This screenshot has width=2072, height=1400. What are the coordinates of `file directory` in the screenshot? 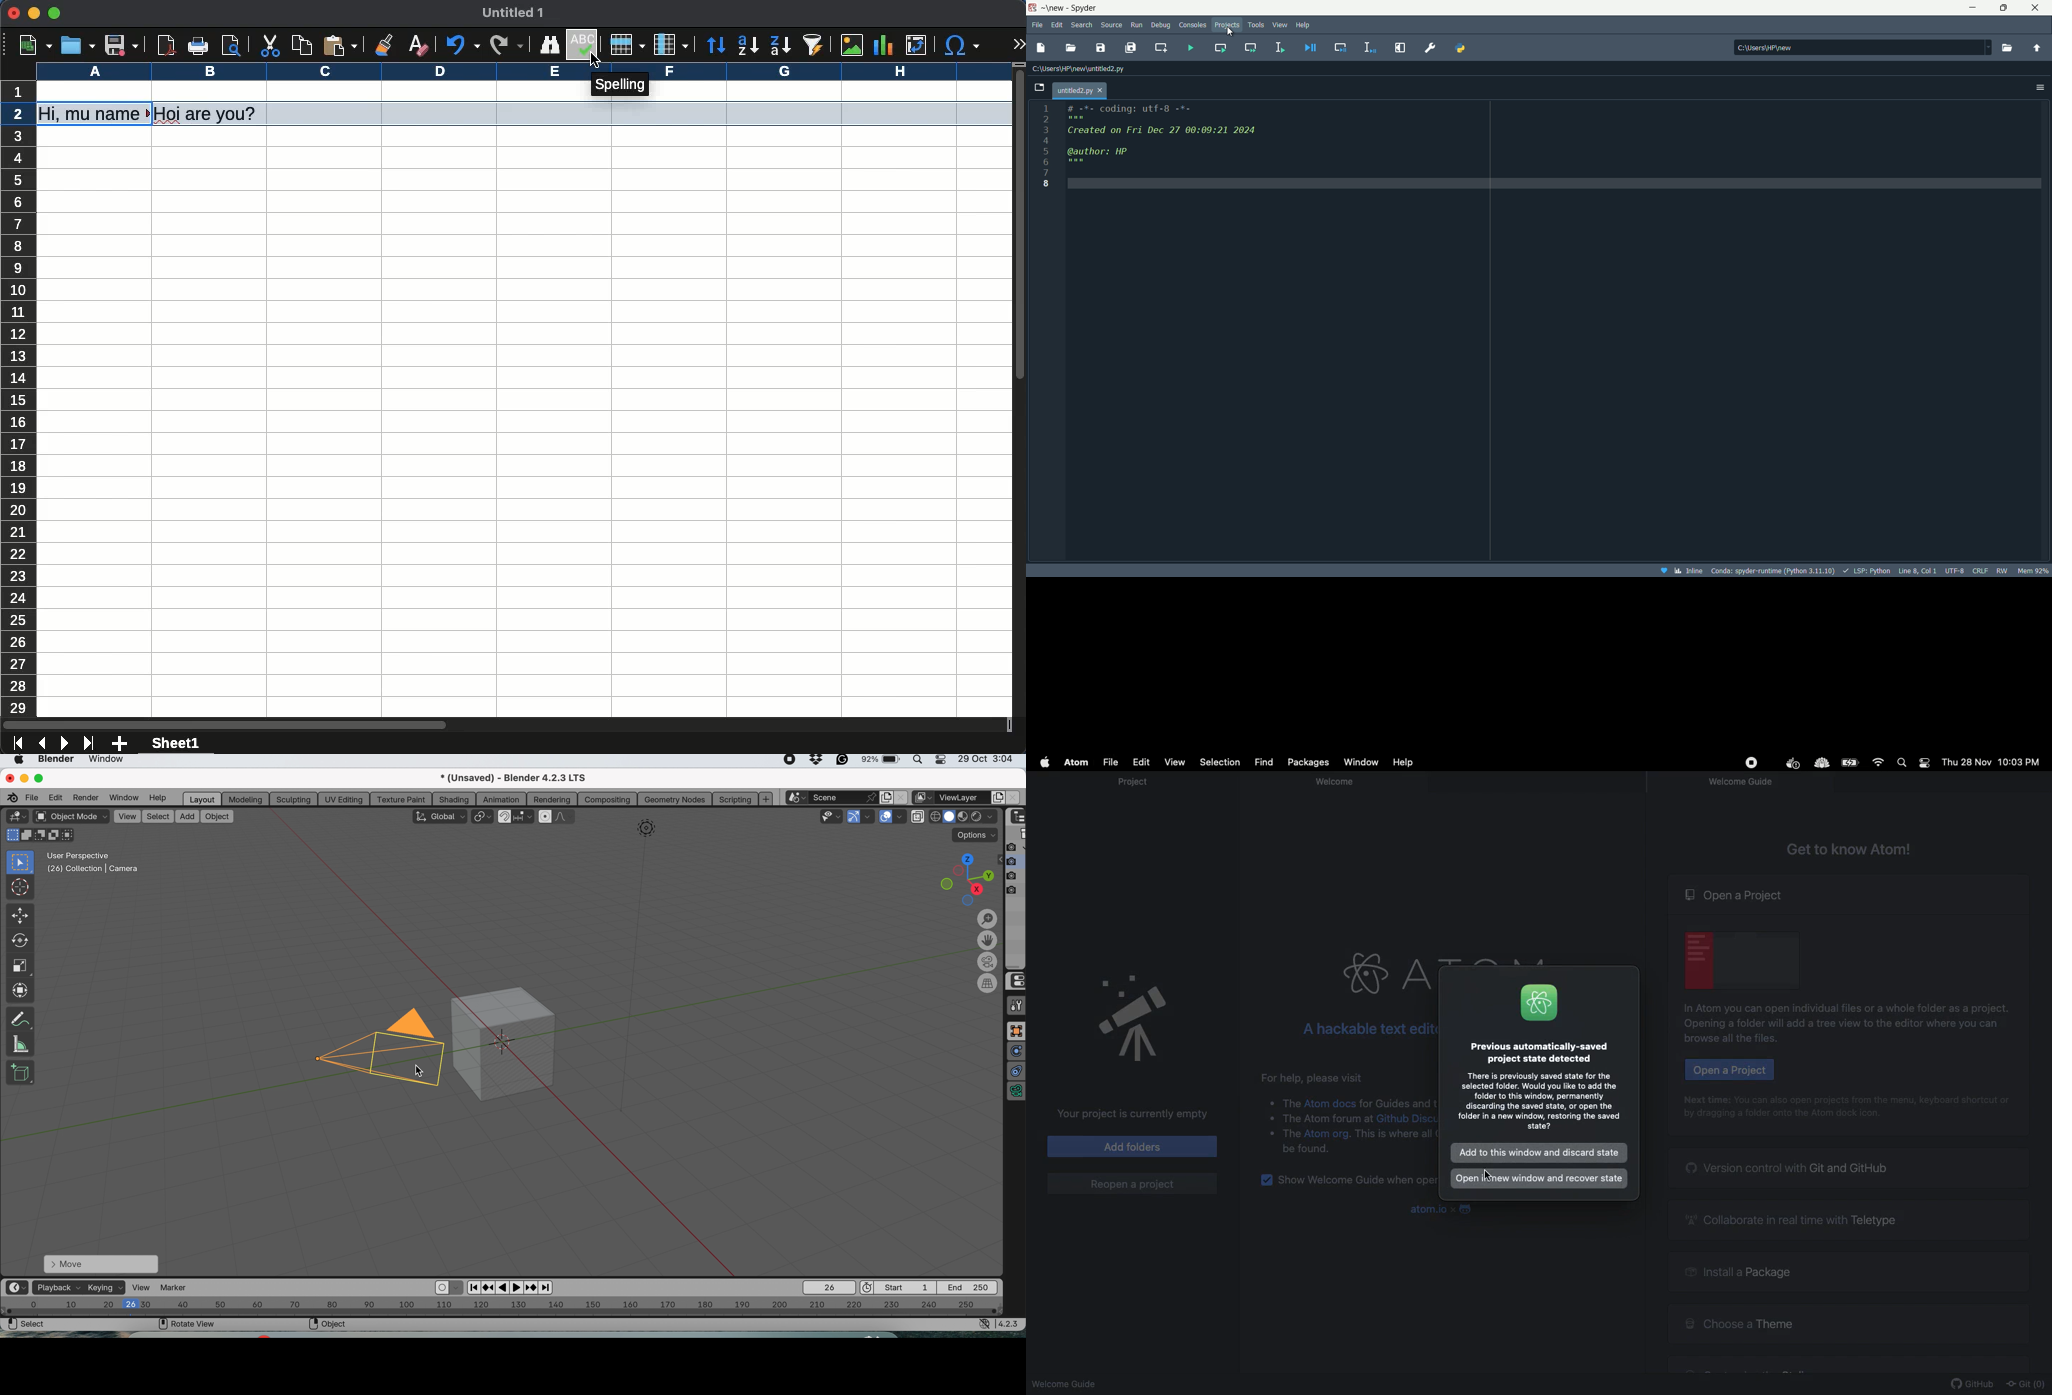 It's located at (1079, 69).